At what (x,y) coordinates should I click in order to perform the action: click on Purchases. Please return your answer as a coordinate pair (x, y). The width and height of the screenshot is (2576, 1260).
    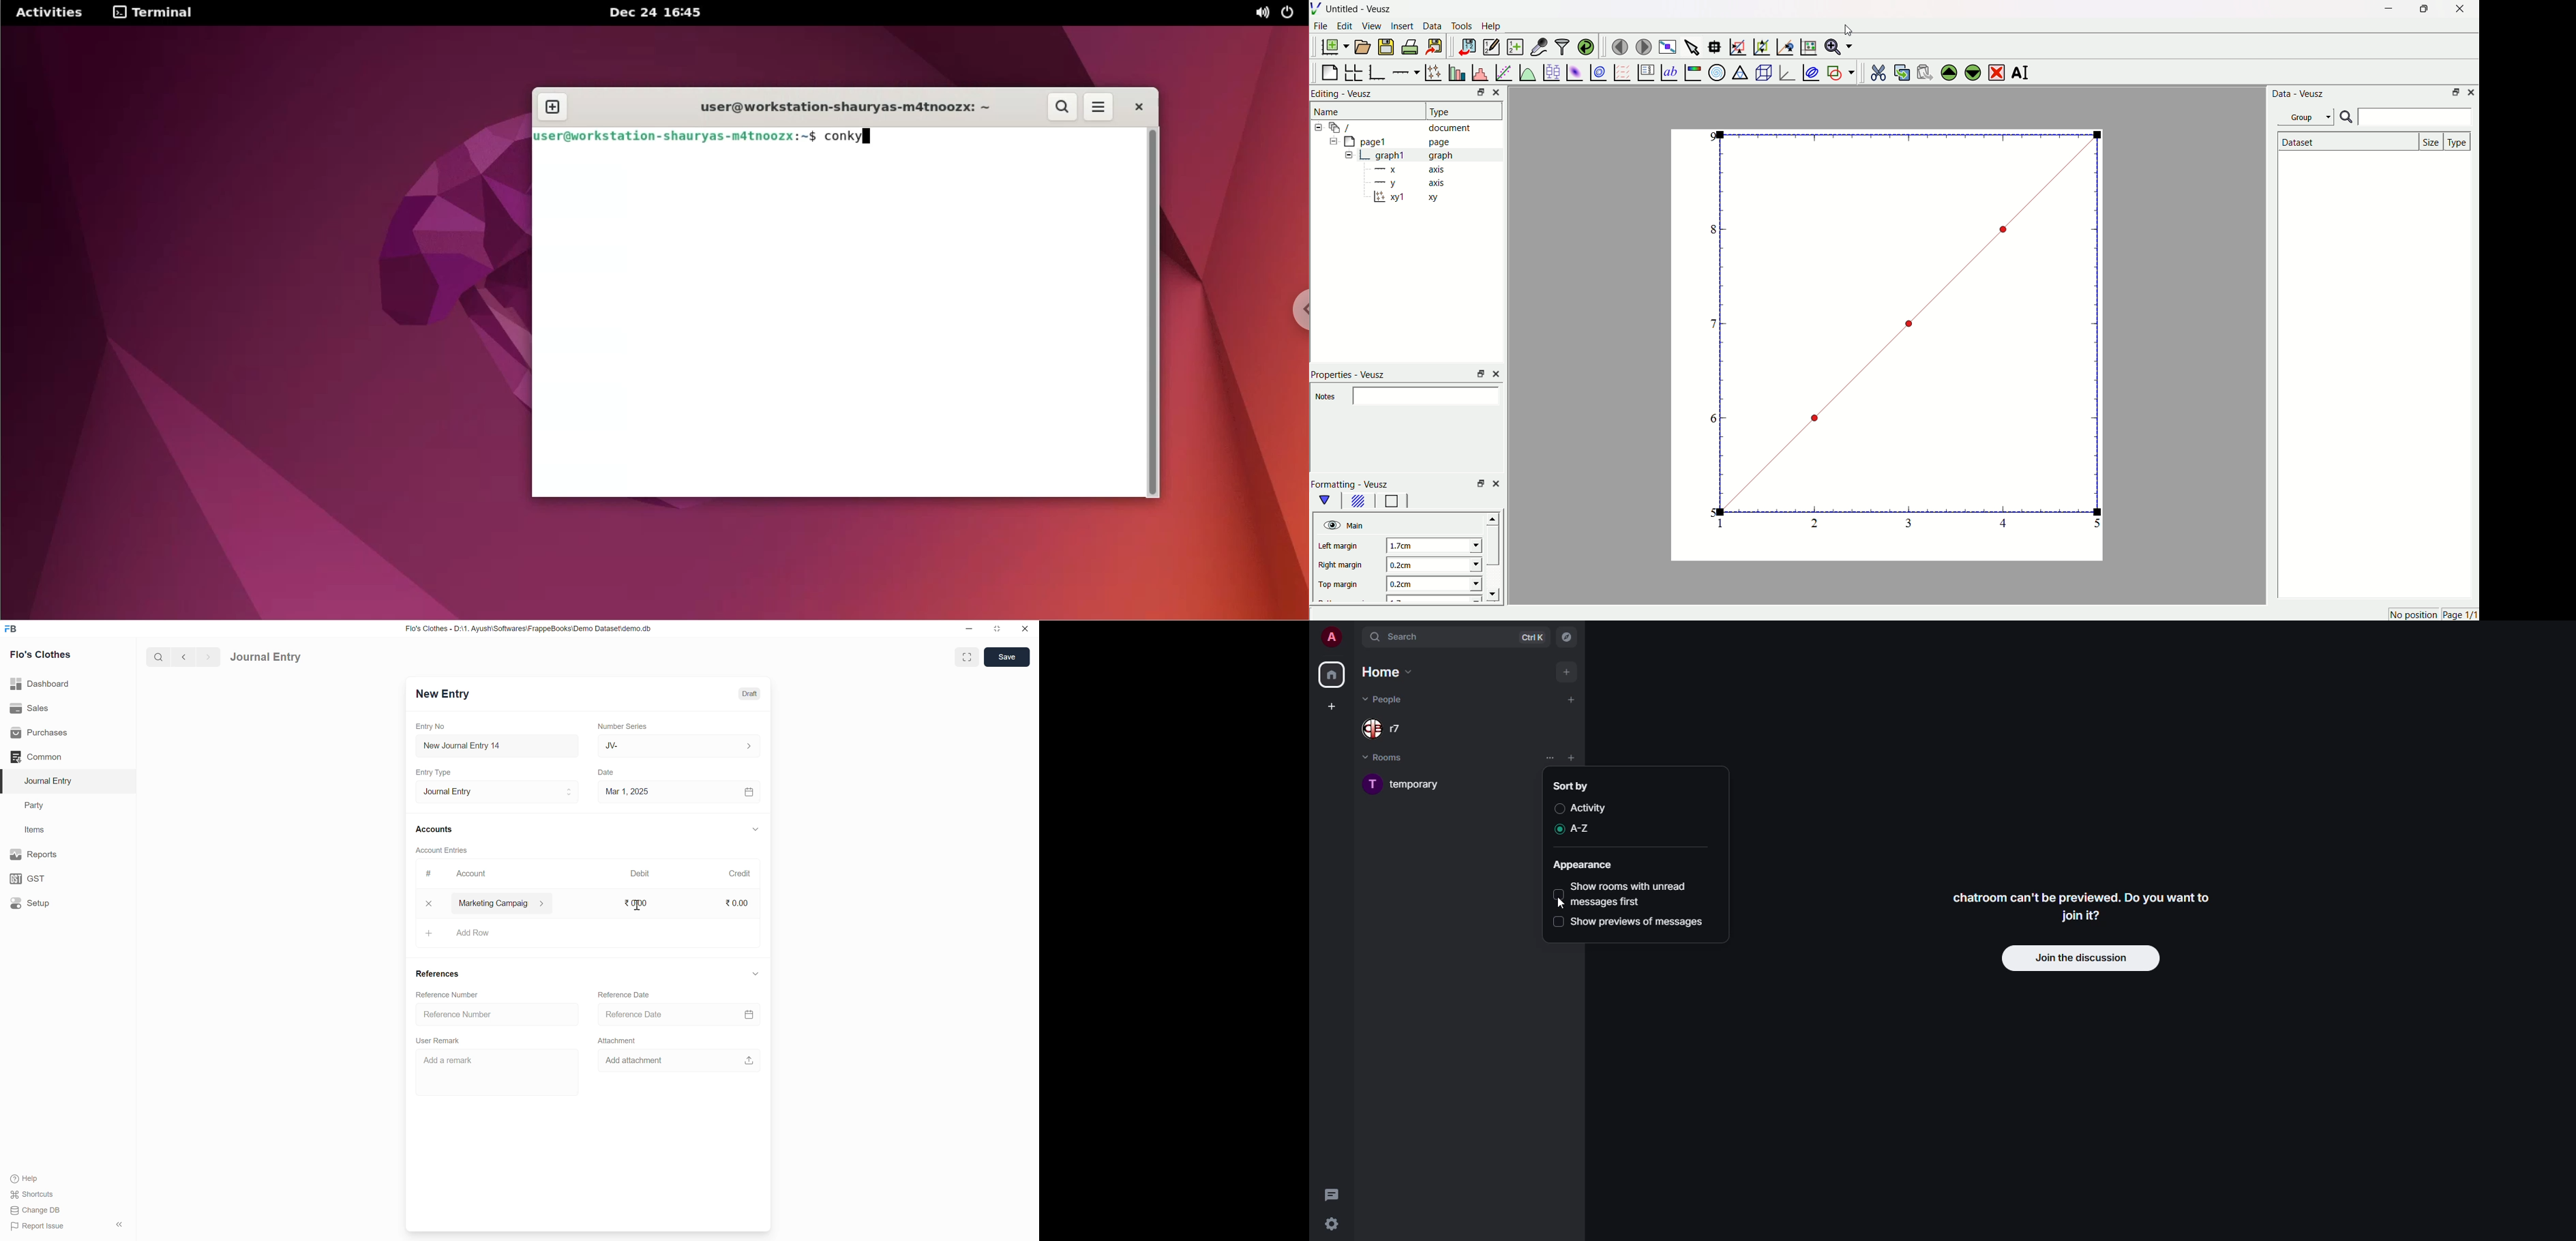
    Looking at the image, I should click on (41, 733).